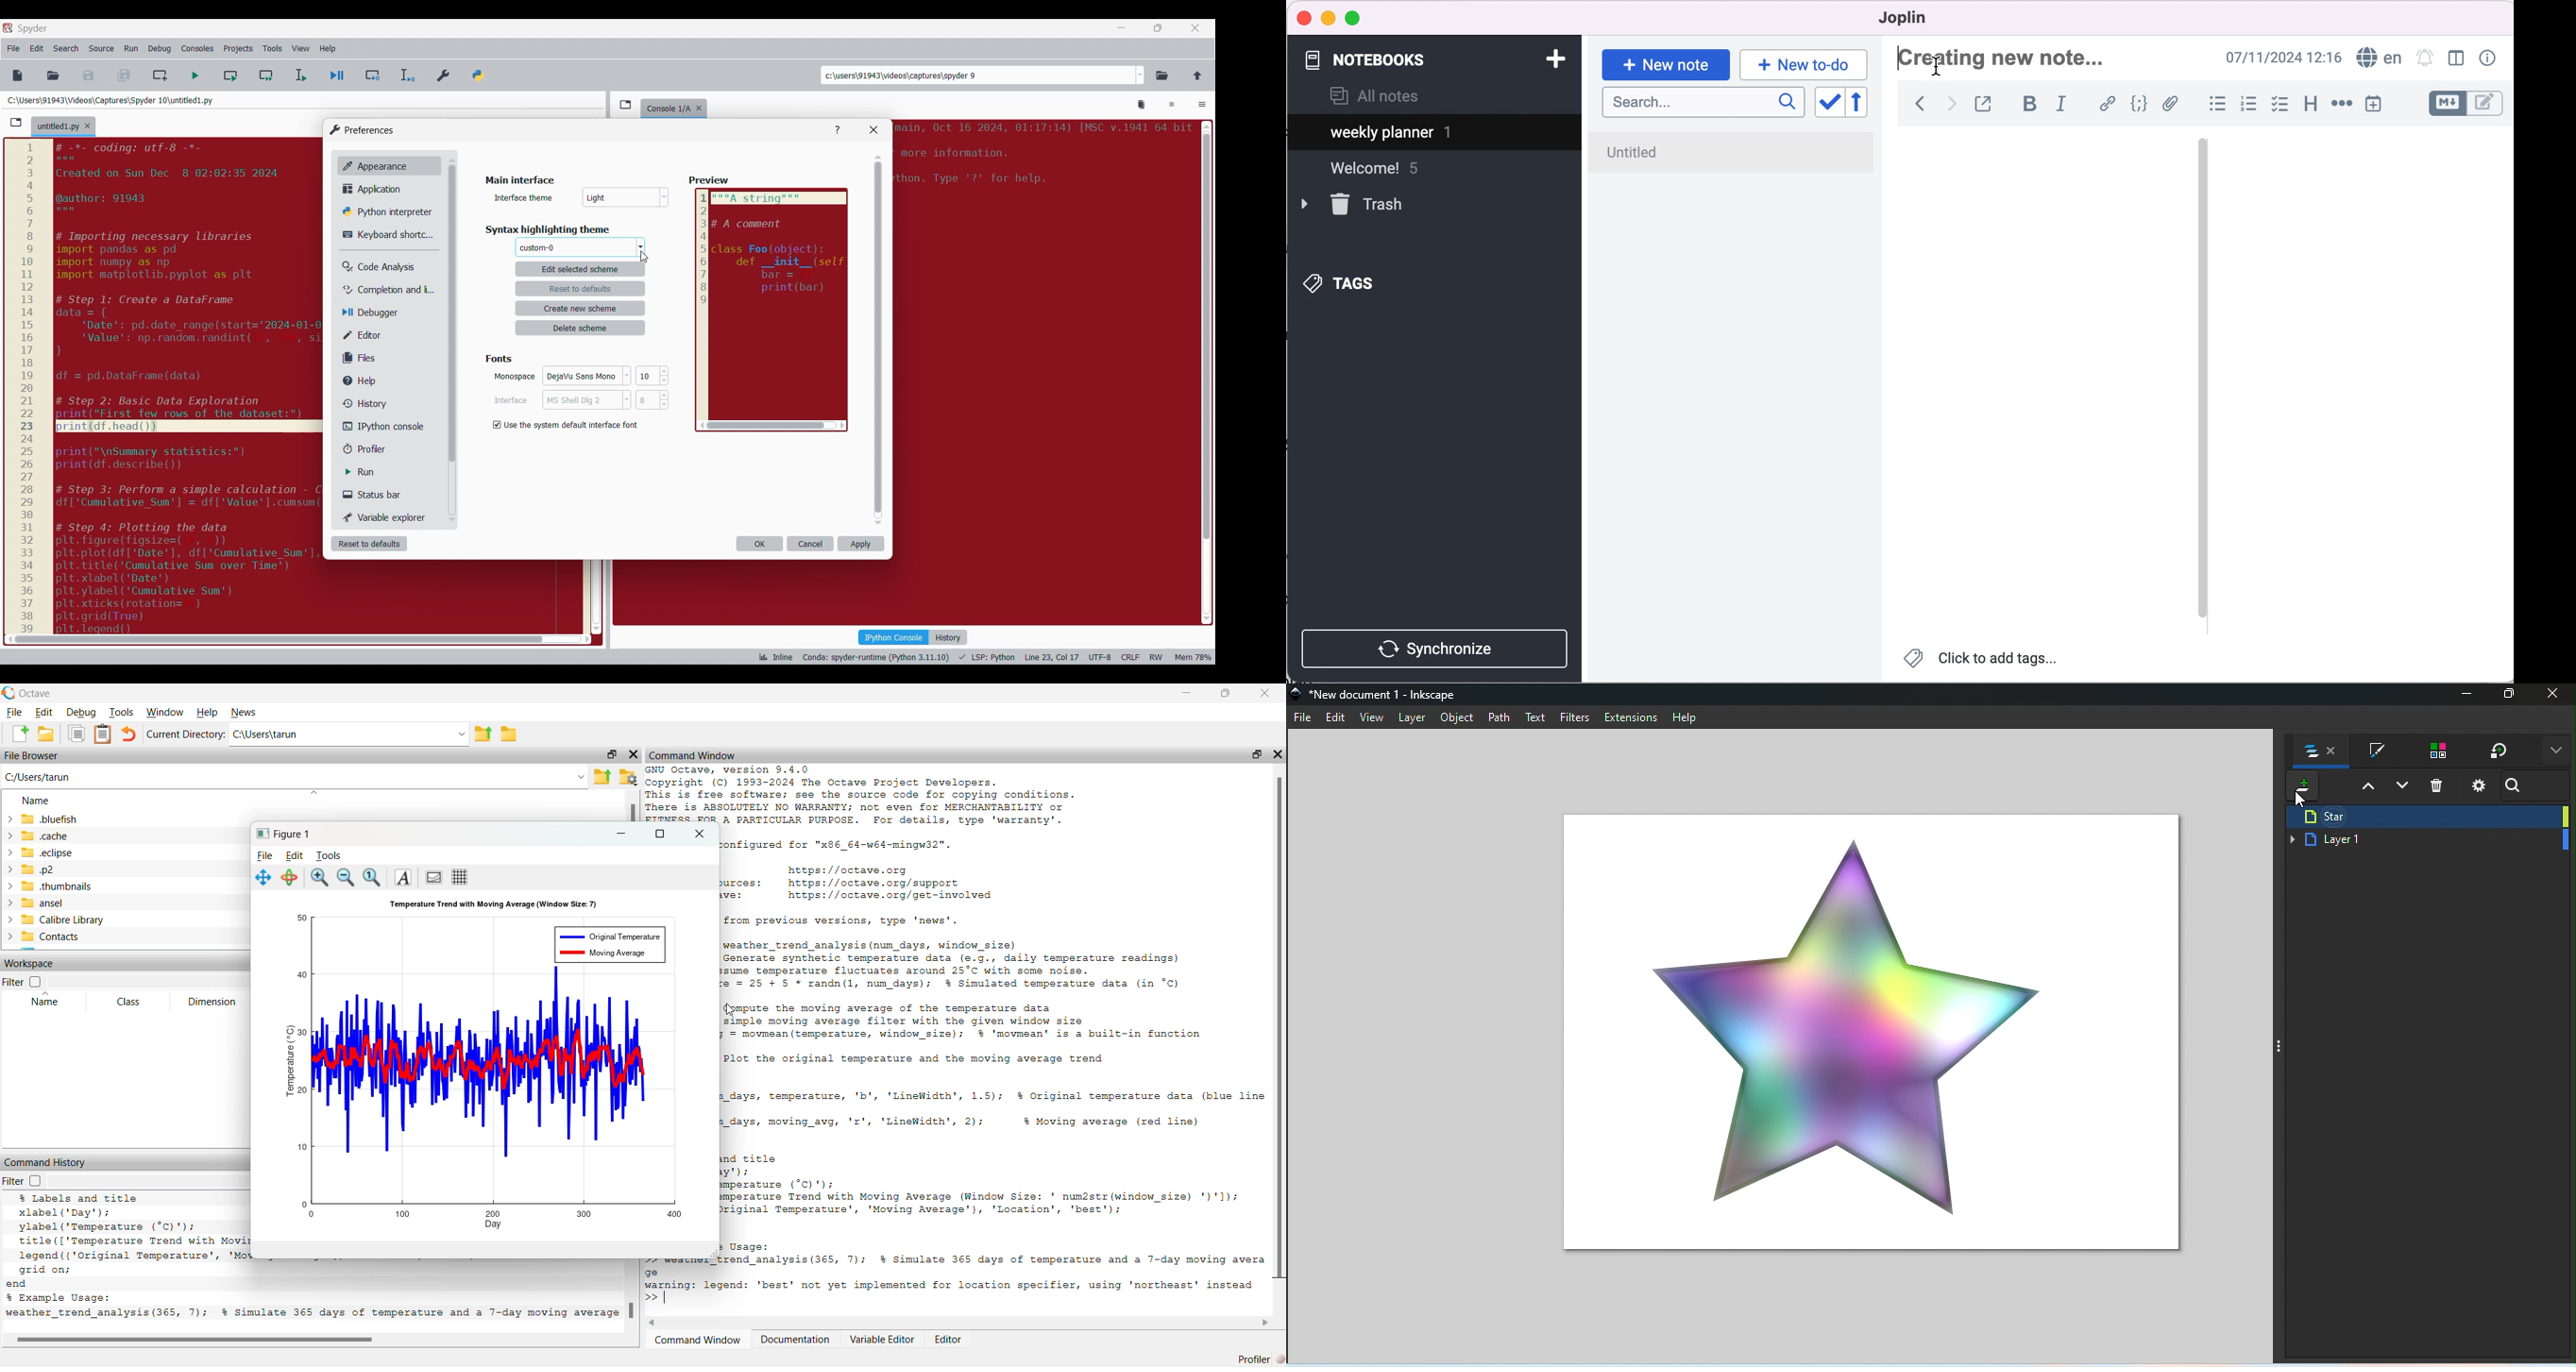 Image resolution: width=2576 pixels, height=1372 pixels. Describe the element at coordinates (406, 75) in the screenshot. I see `Debug selection/current line` at that location.